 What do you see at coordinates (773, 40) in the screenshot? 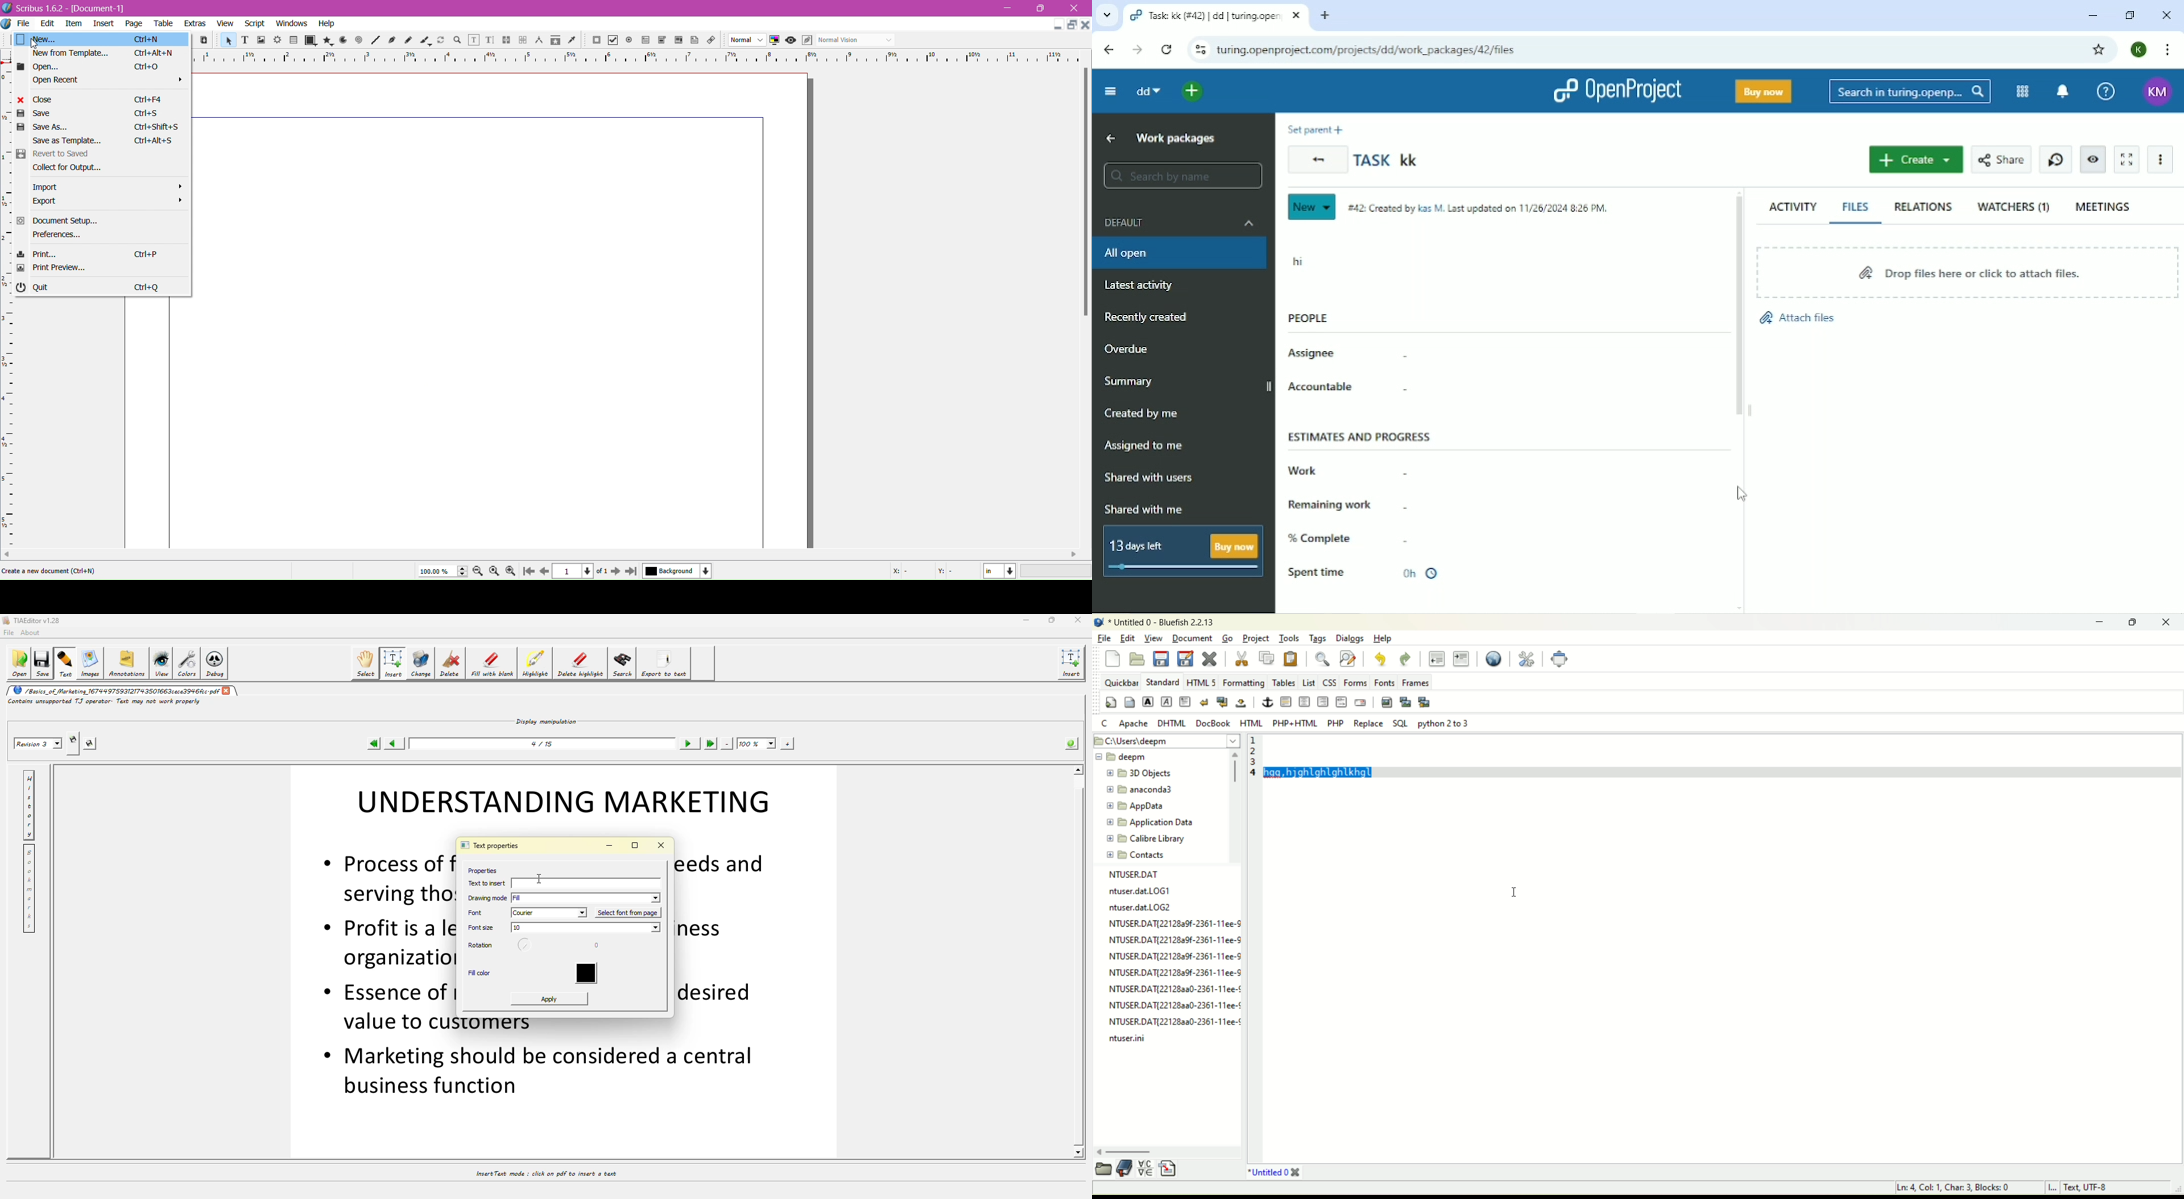
I see `icon` at bounding box center [773, 40].